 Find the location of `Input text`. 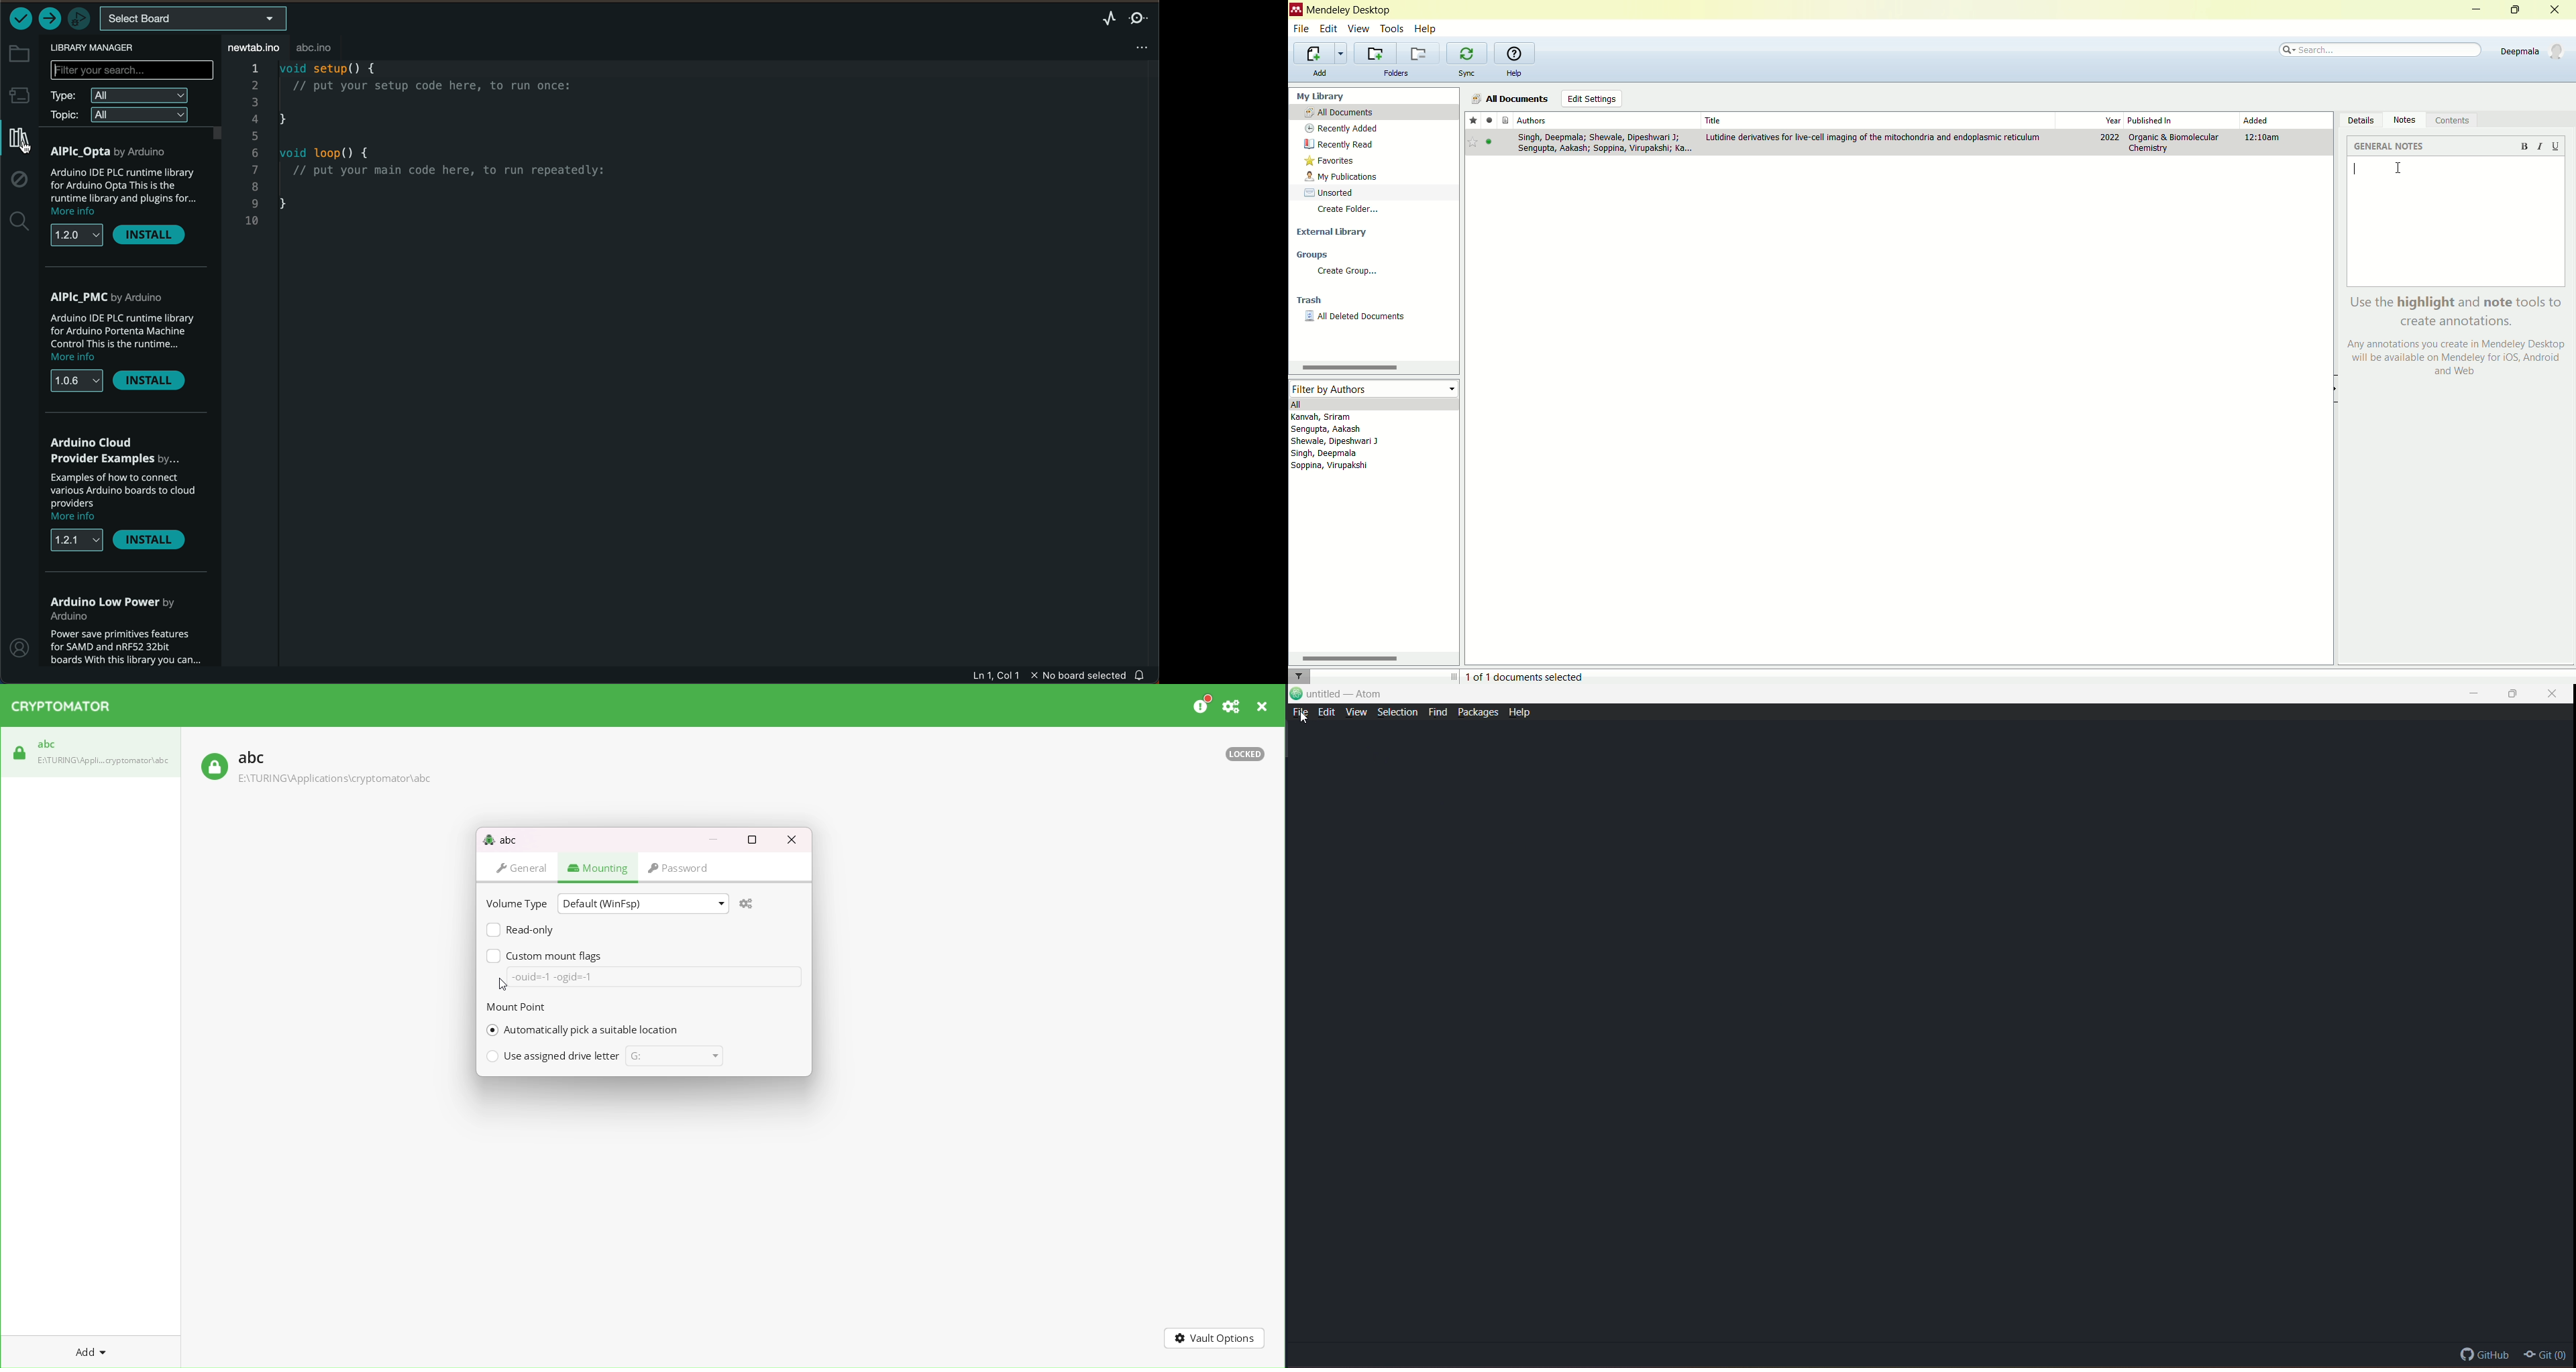

Input text is located at coordinates (2357, 169).